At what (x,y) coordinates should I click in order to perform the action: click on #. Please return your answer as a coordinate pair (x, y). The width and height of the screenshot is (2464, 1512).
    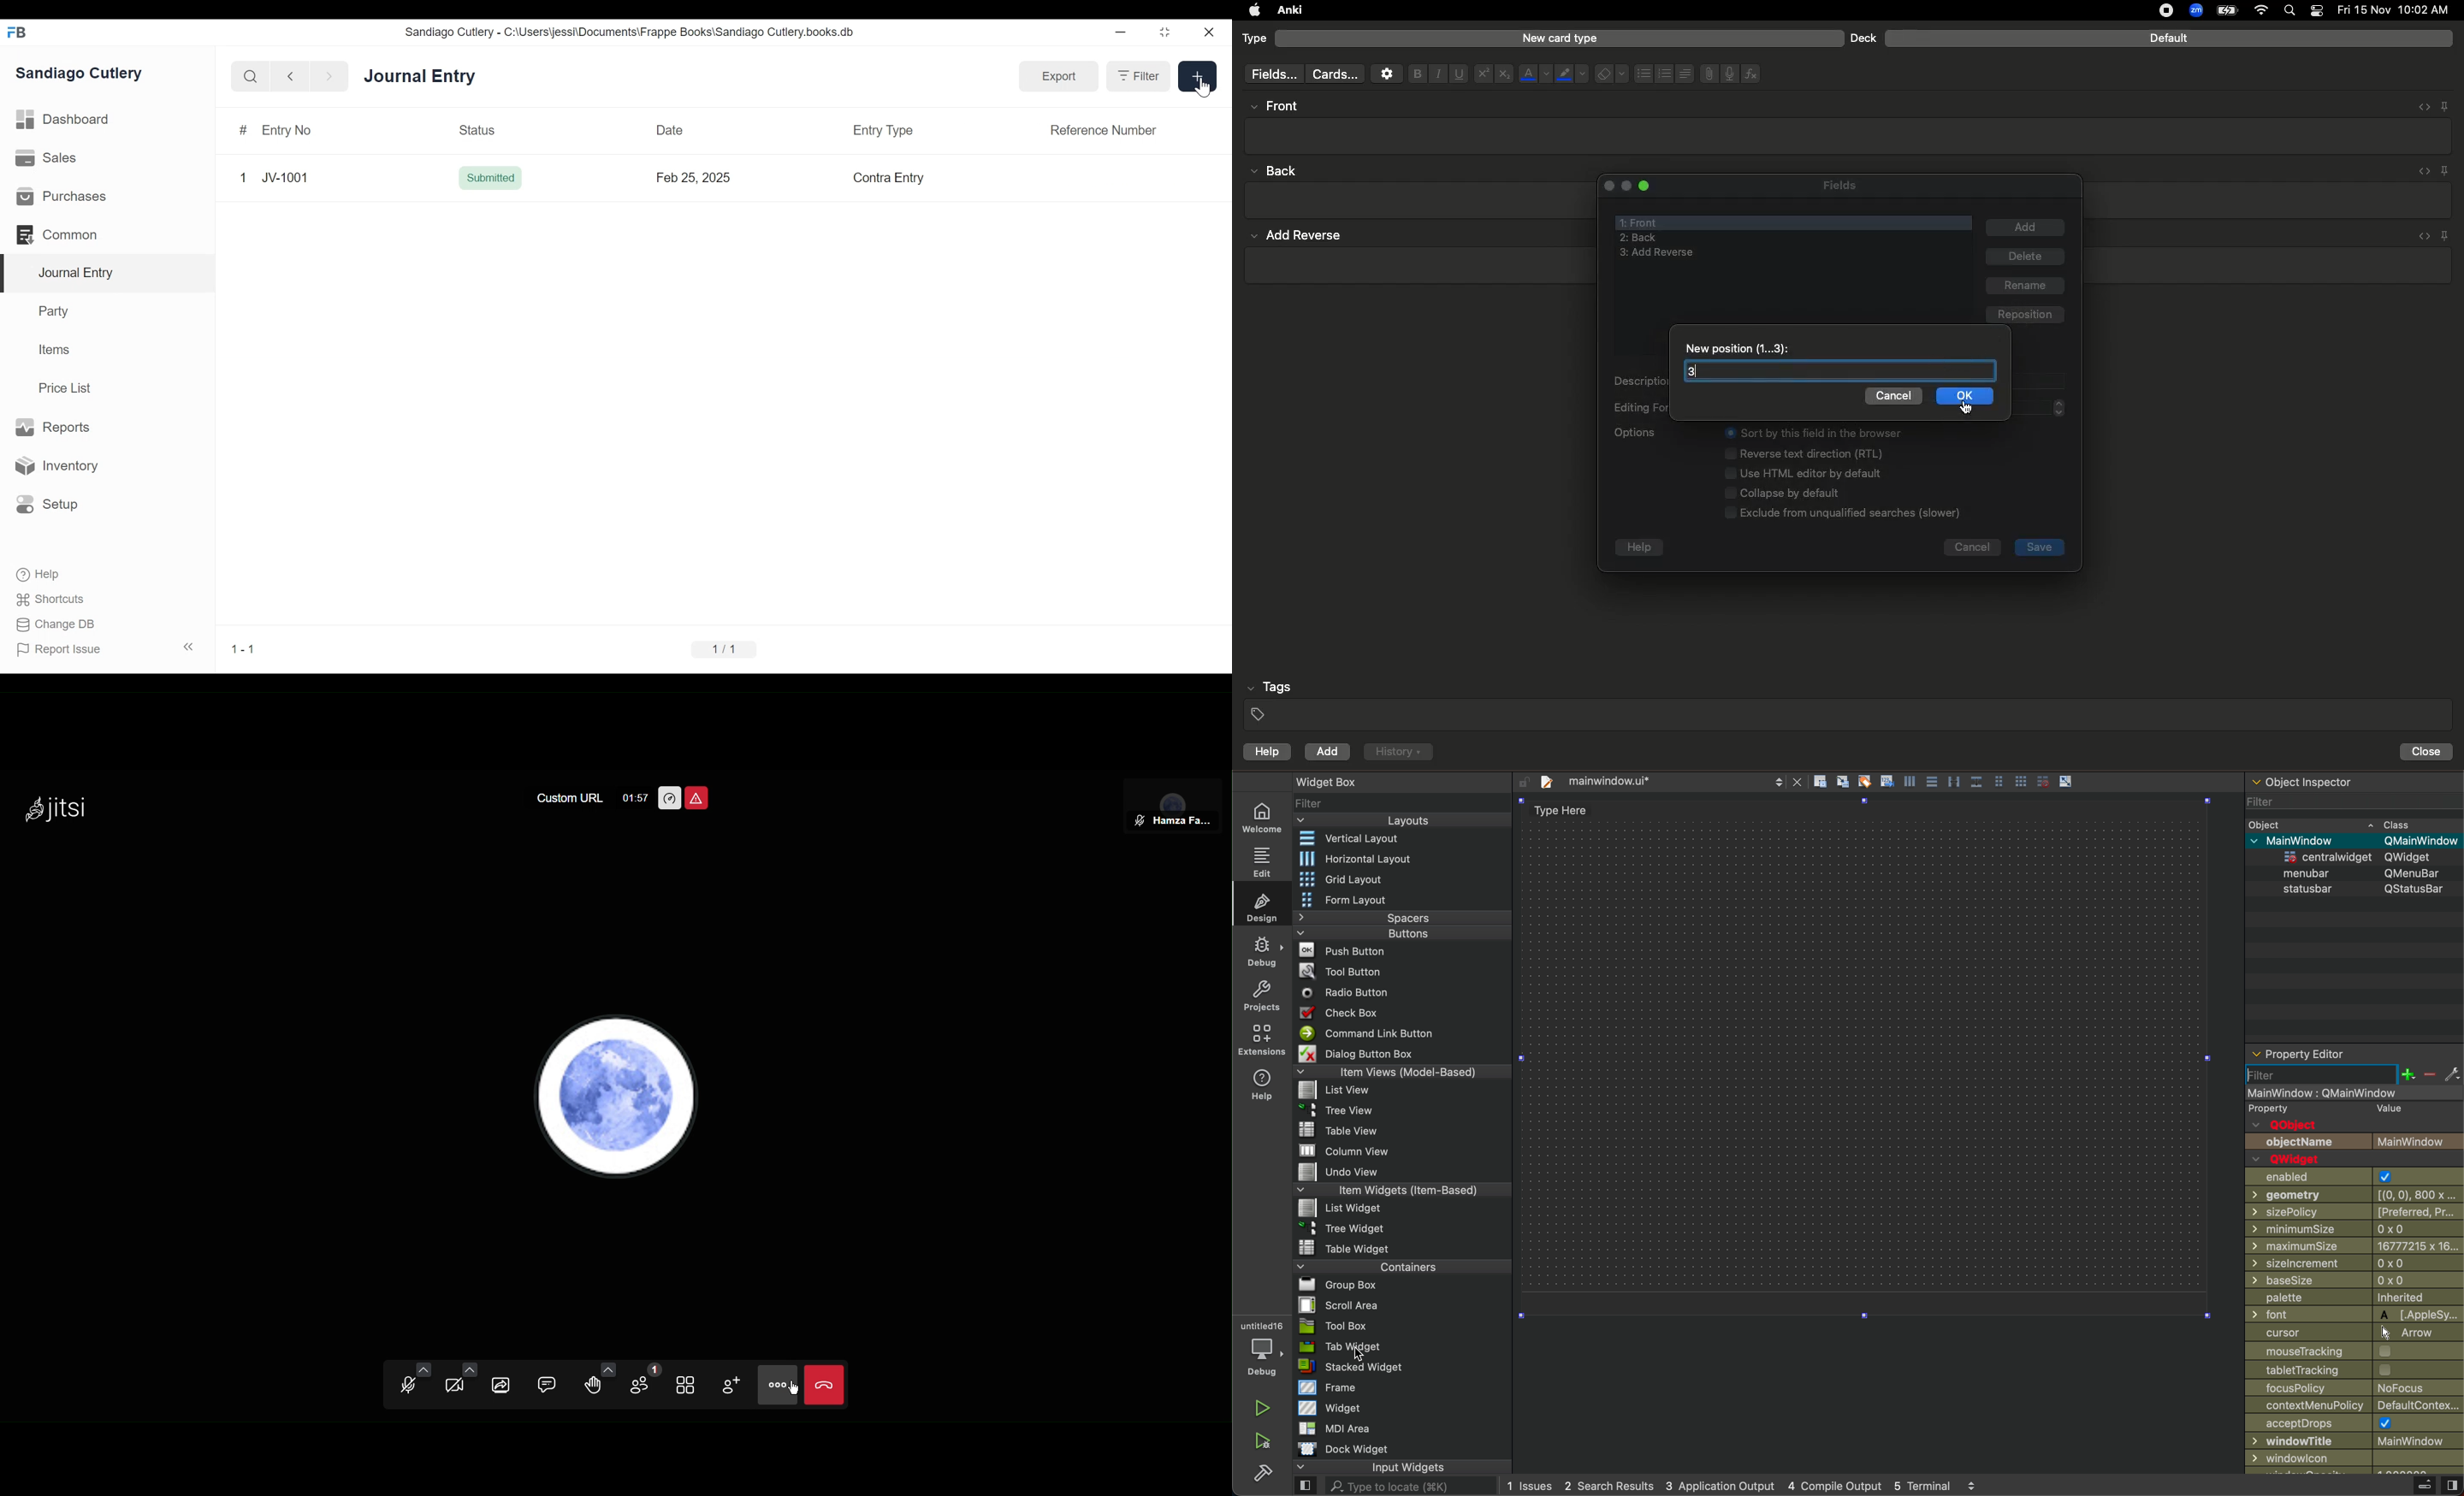
    Looking at the image, I should click on (241, 132).